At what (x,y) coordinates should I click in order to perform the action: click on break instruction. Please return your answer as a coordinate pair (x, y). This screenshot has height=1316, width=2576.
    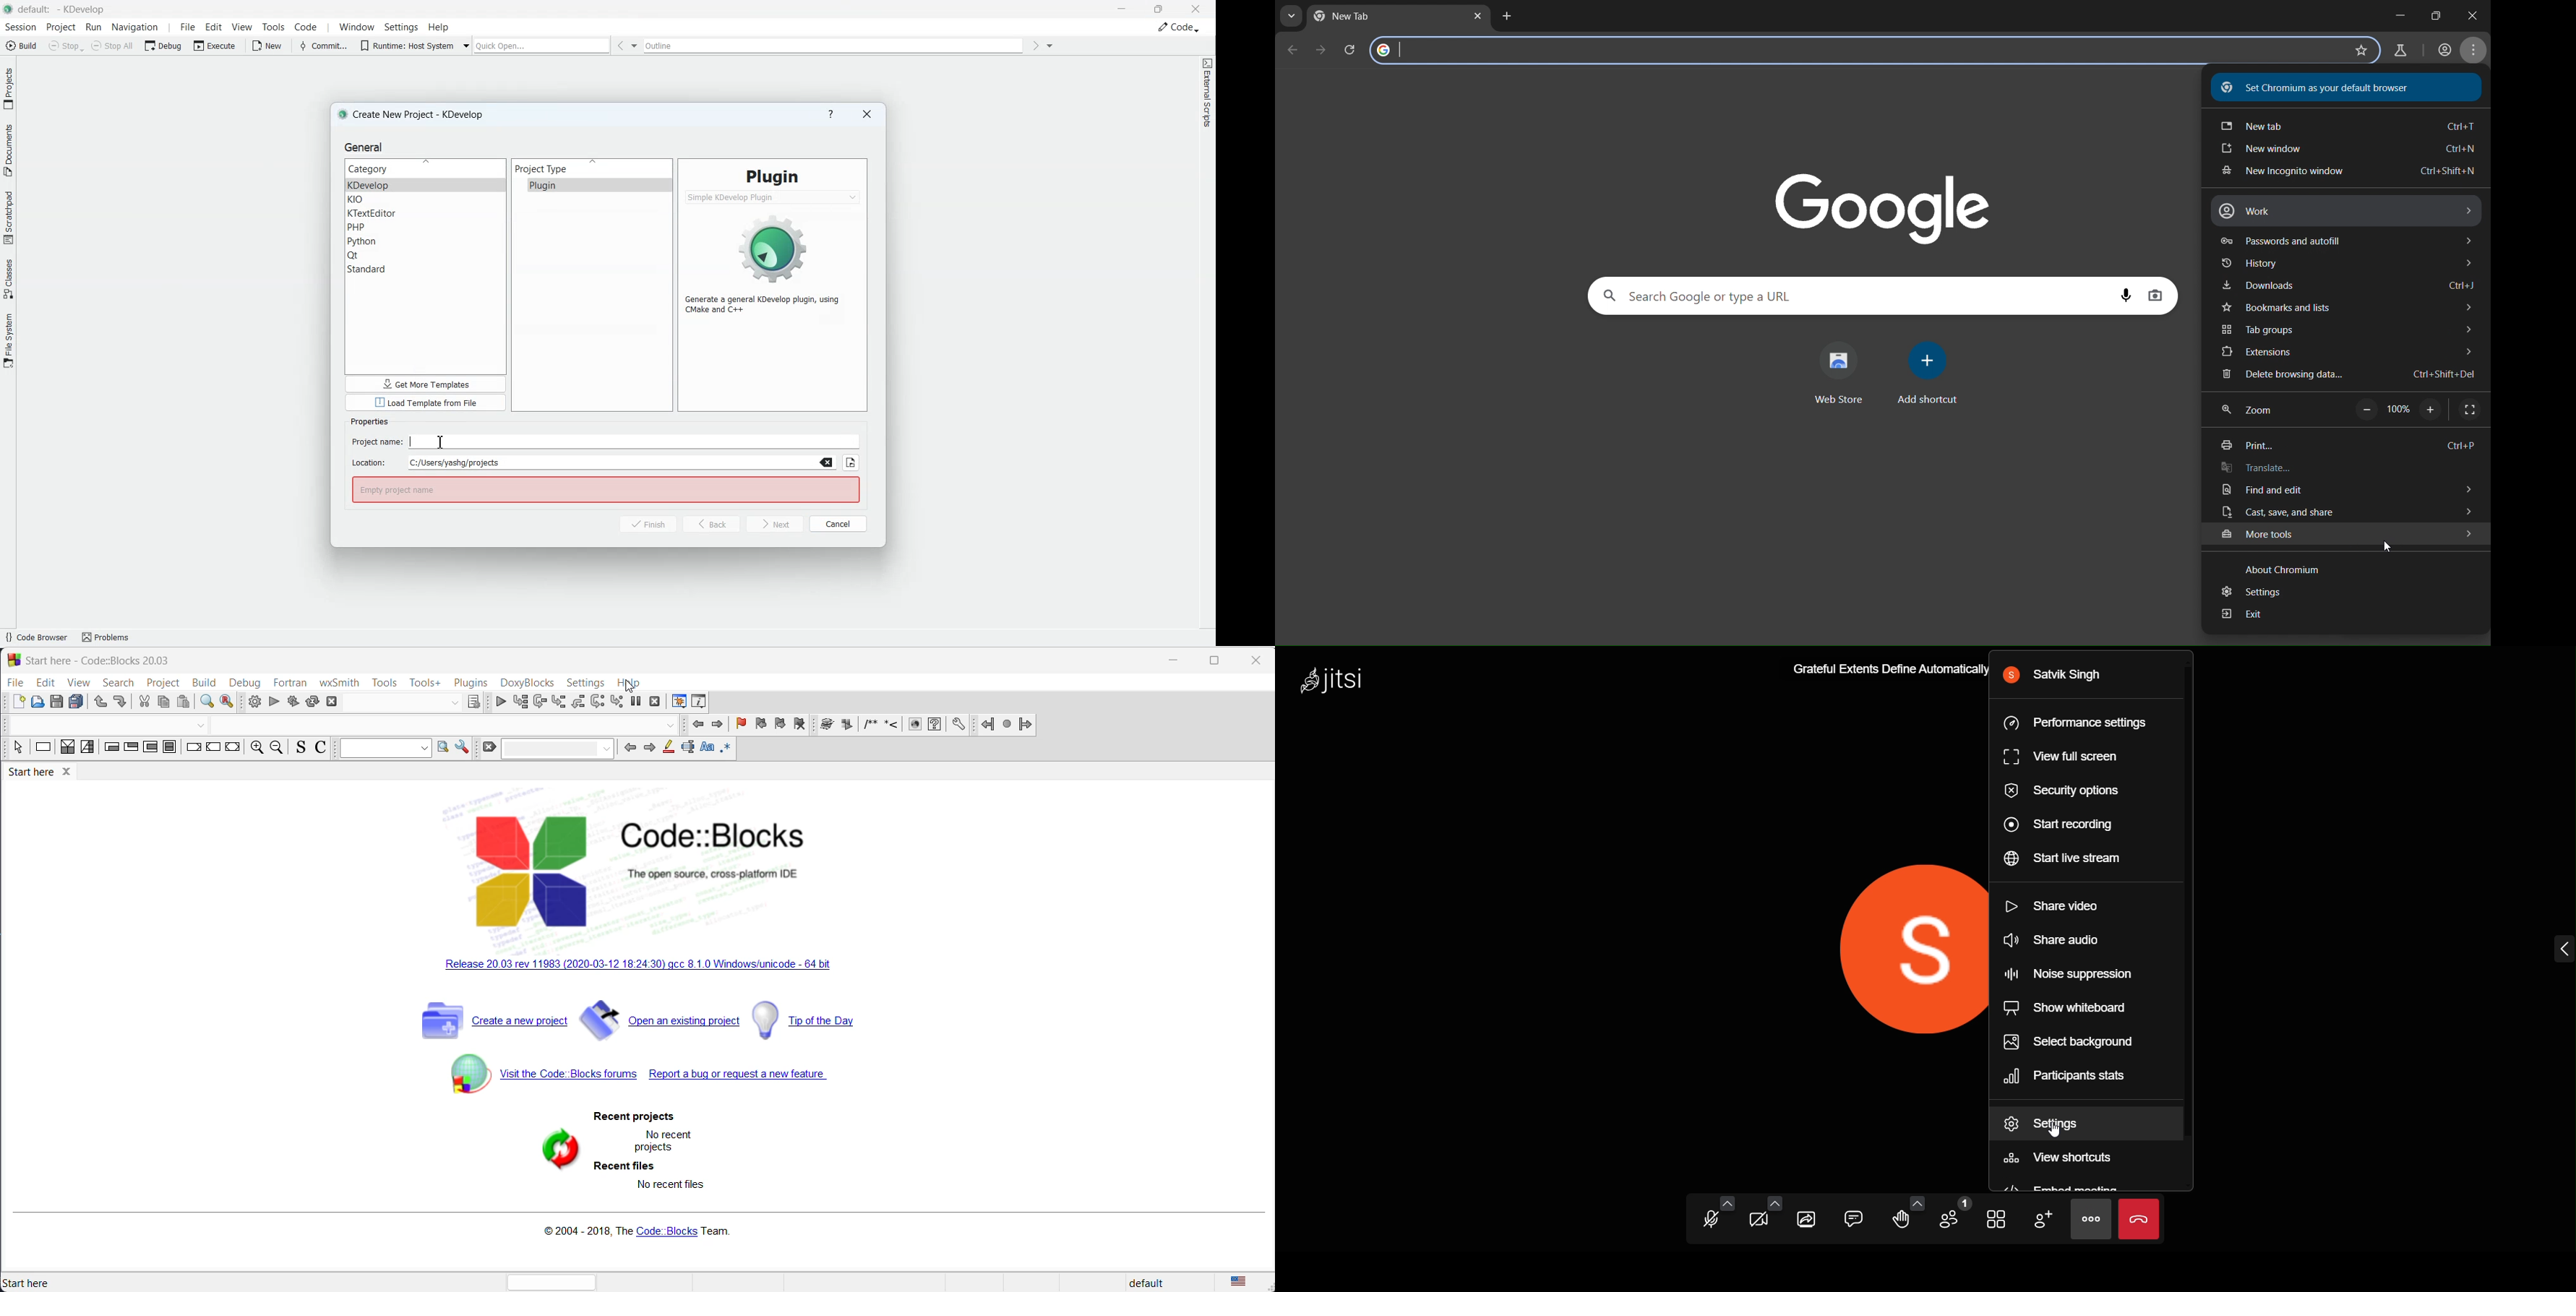
    Looking at the image, I should click on (194, 749).